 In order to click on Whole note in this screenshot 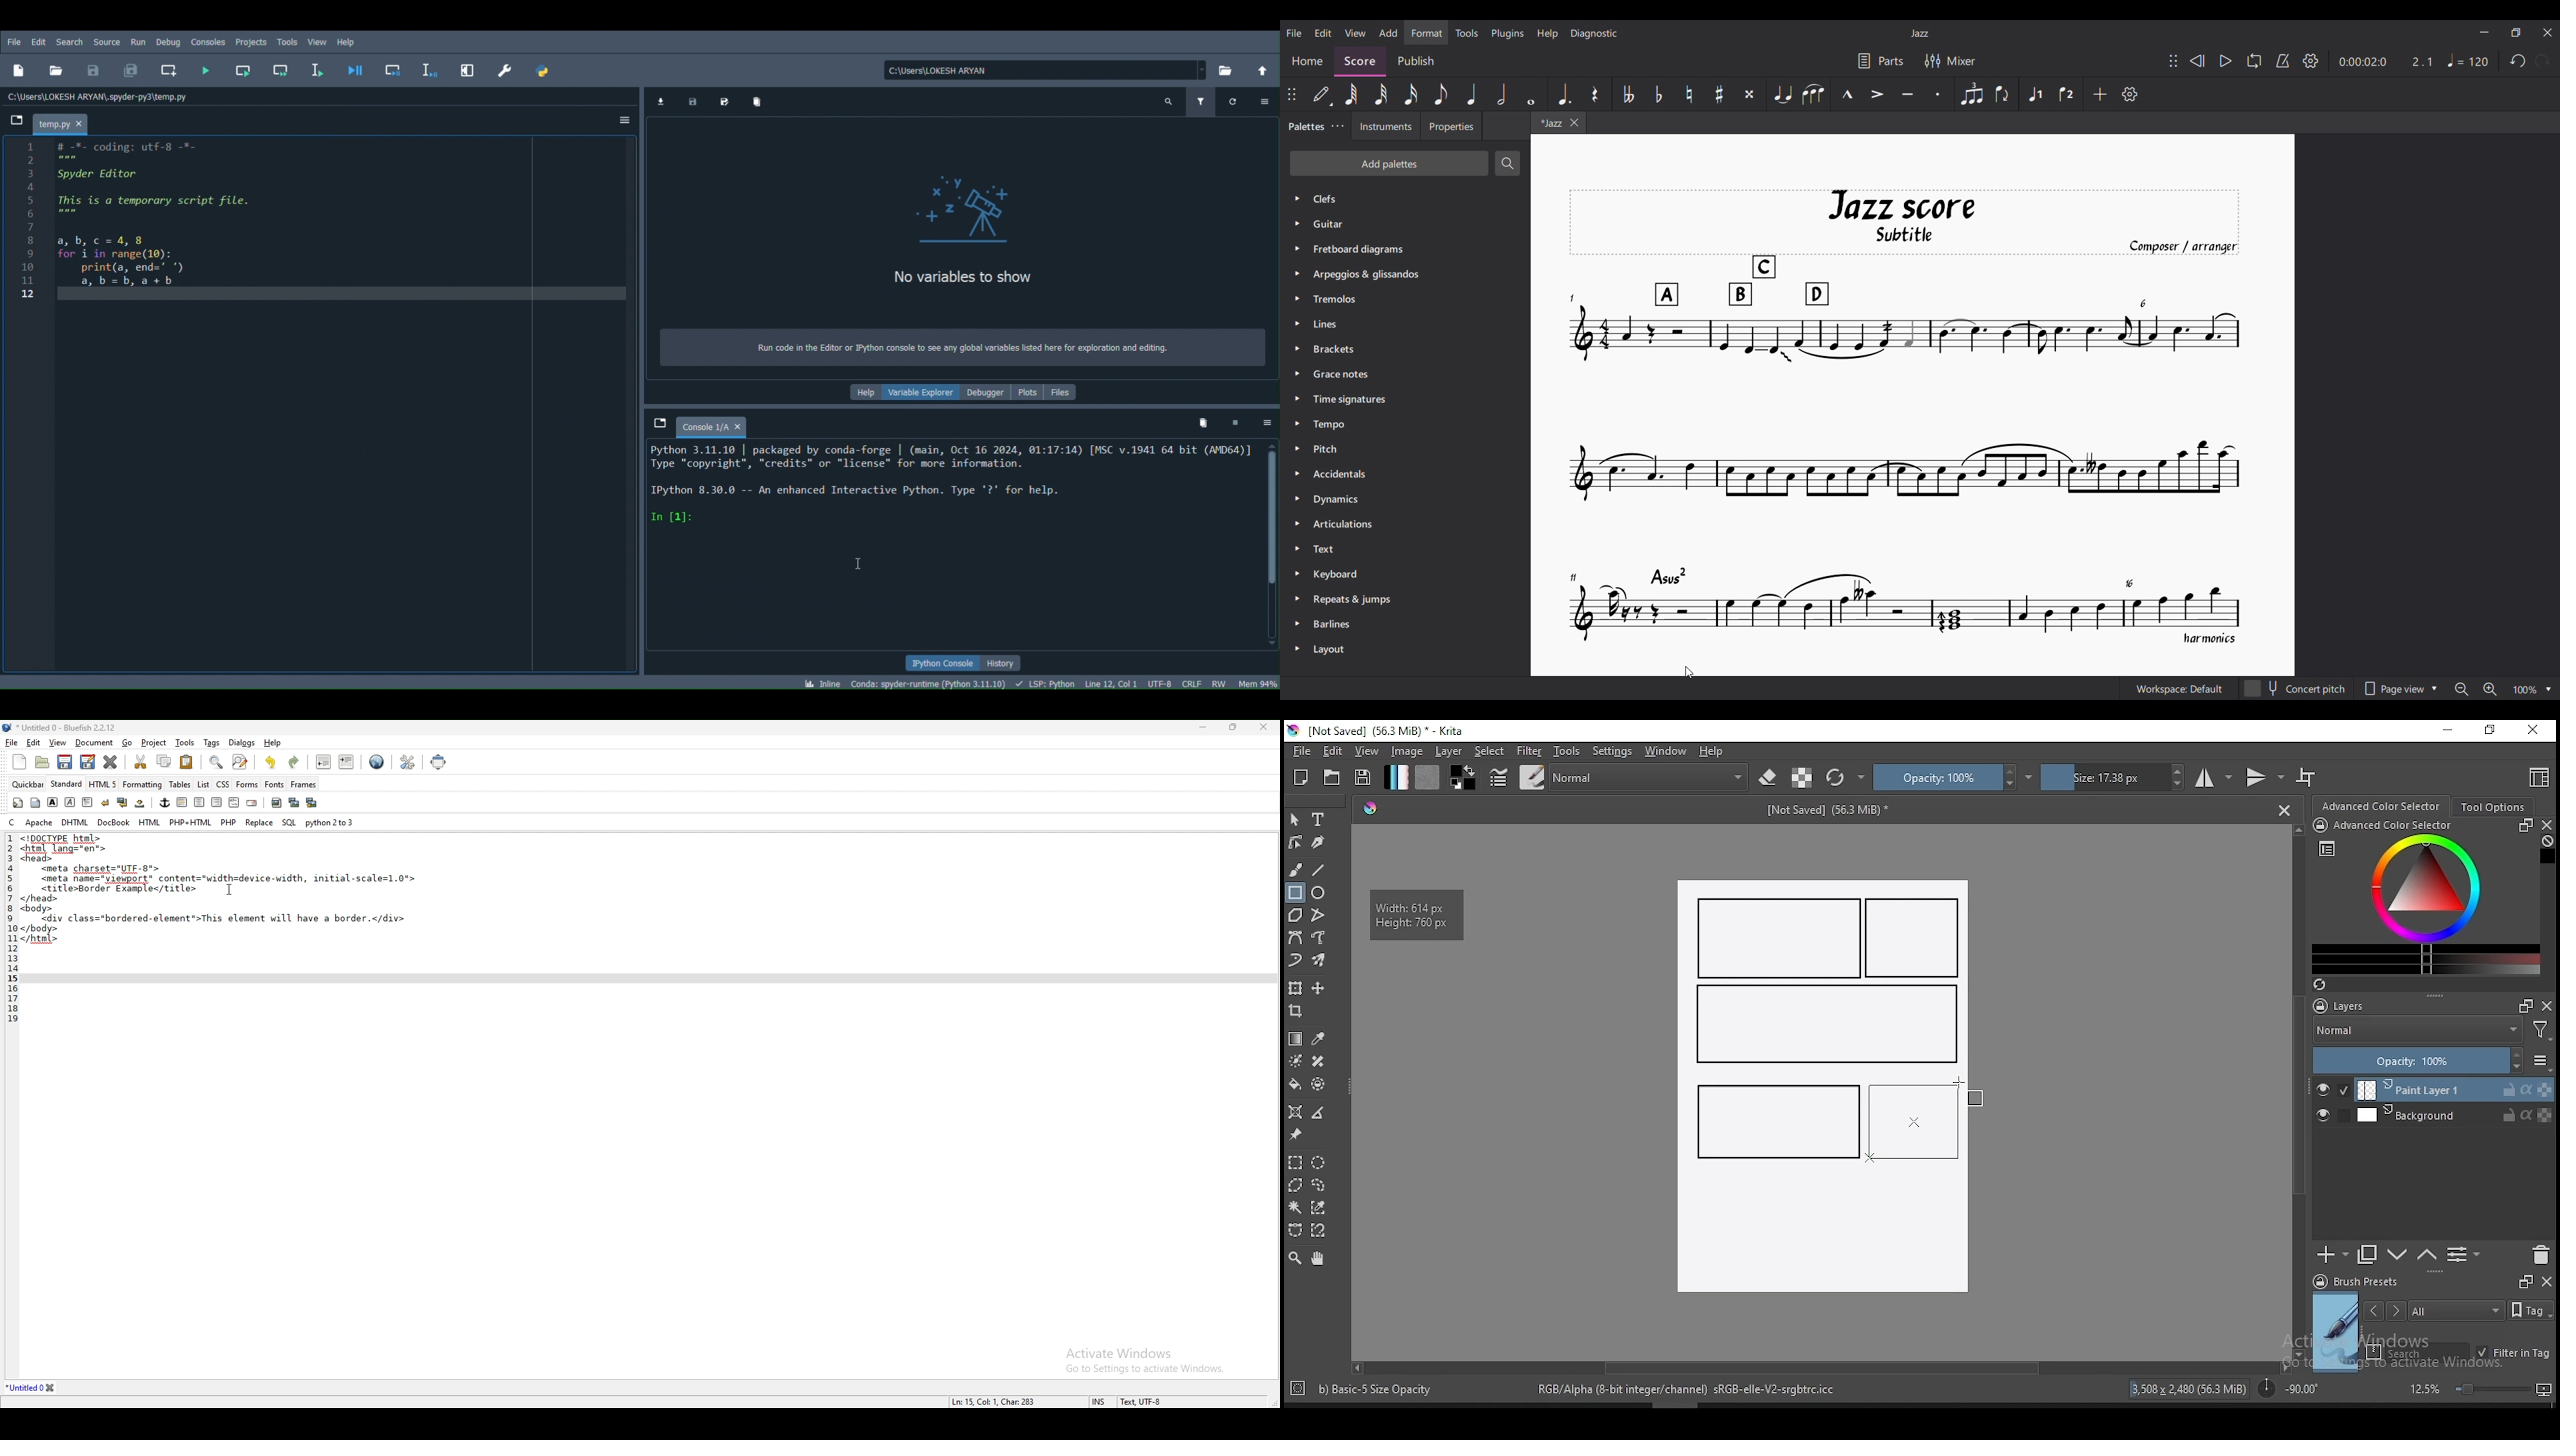, I will do `click(1532, 93)`.